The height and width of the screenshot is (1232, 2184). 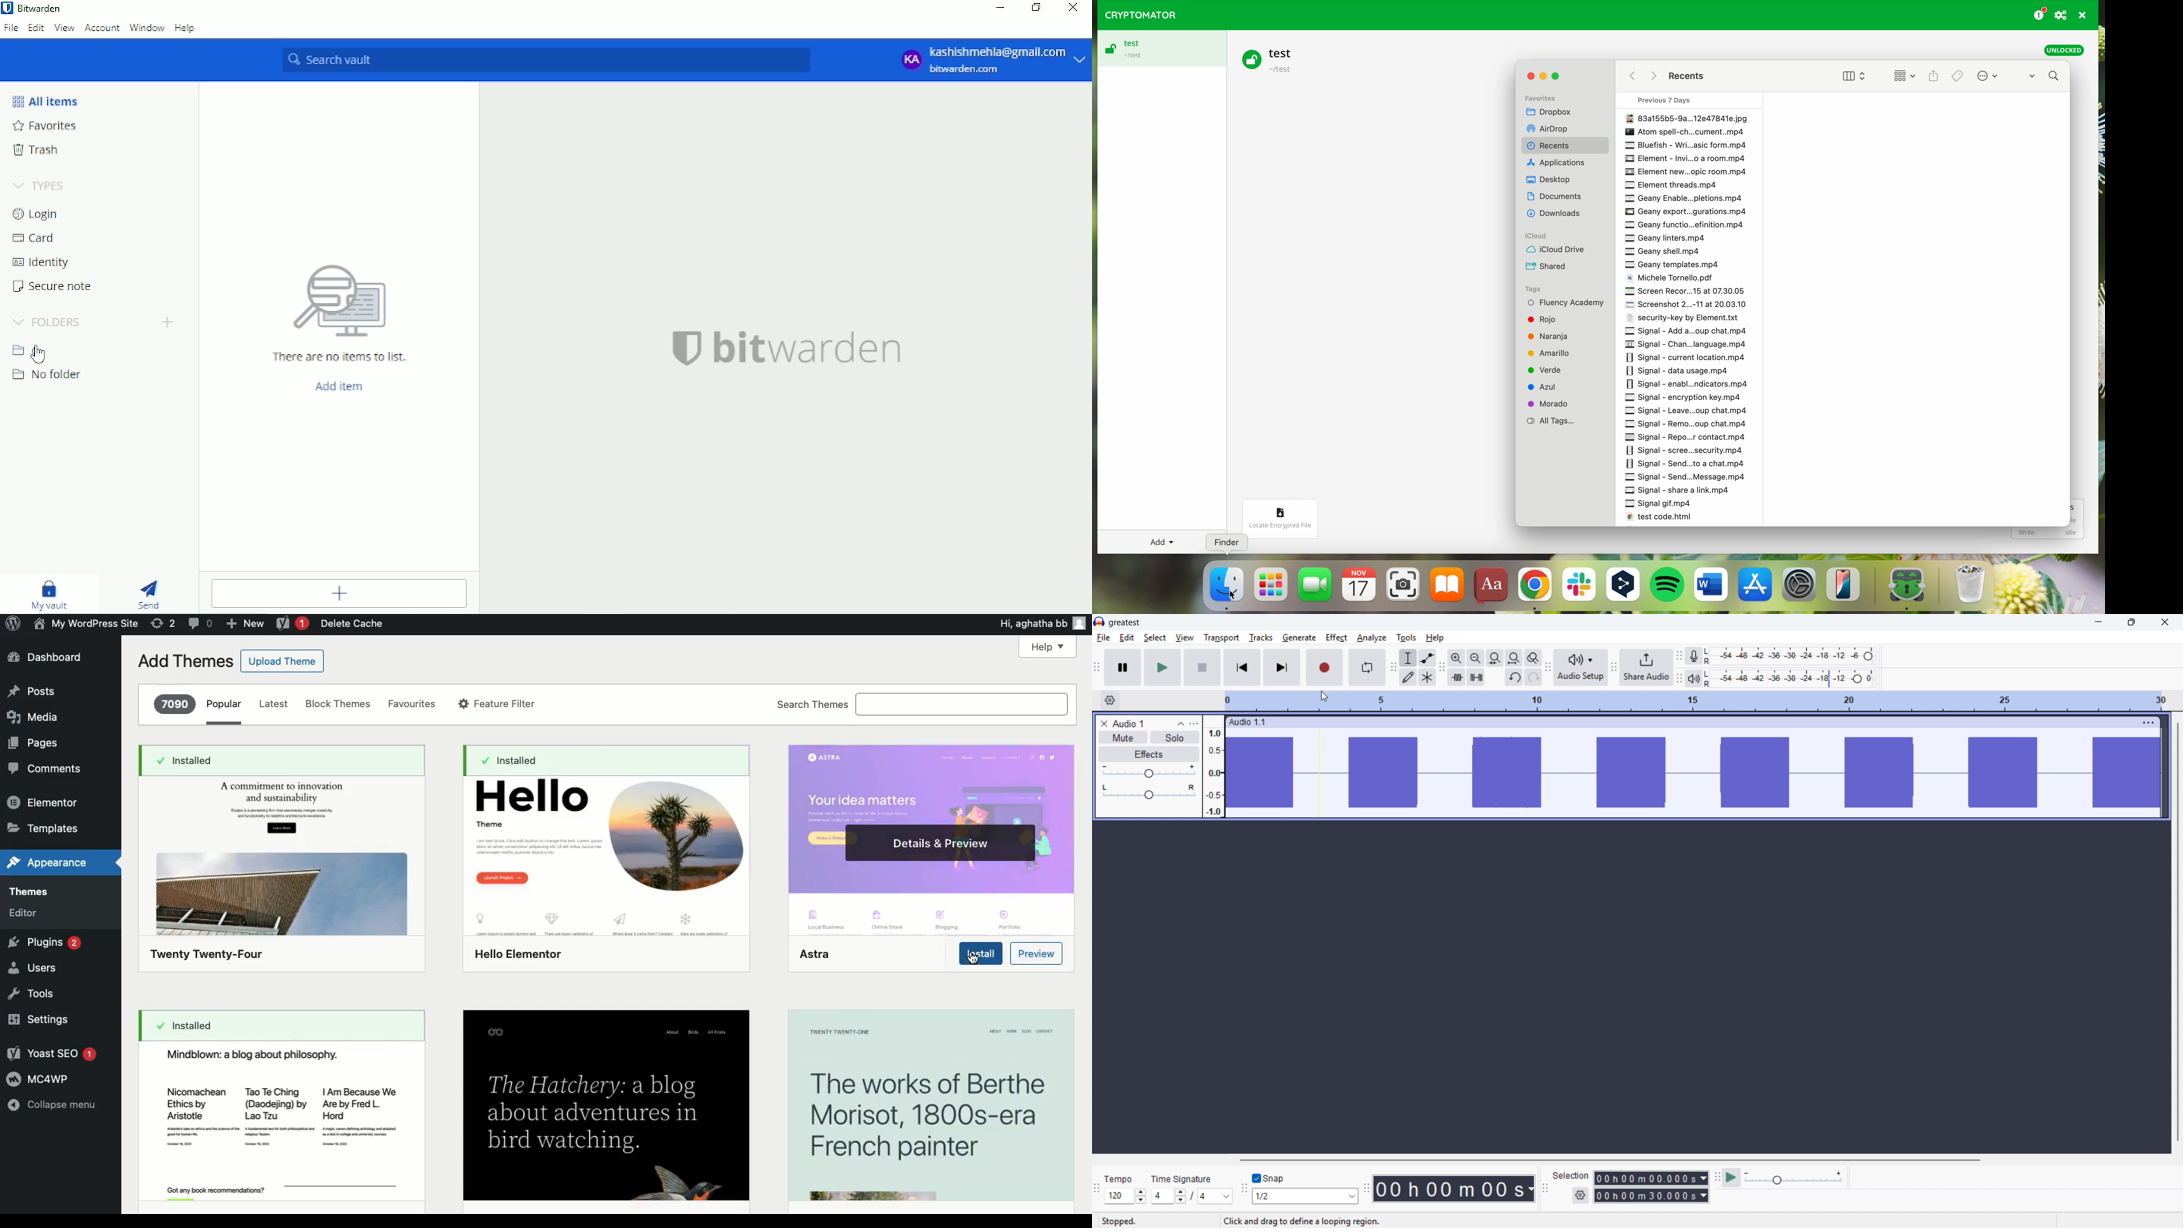 I want to click on Click to drag , so click(x=1713, y=722).